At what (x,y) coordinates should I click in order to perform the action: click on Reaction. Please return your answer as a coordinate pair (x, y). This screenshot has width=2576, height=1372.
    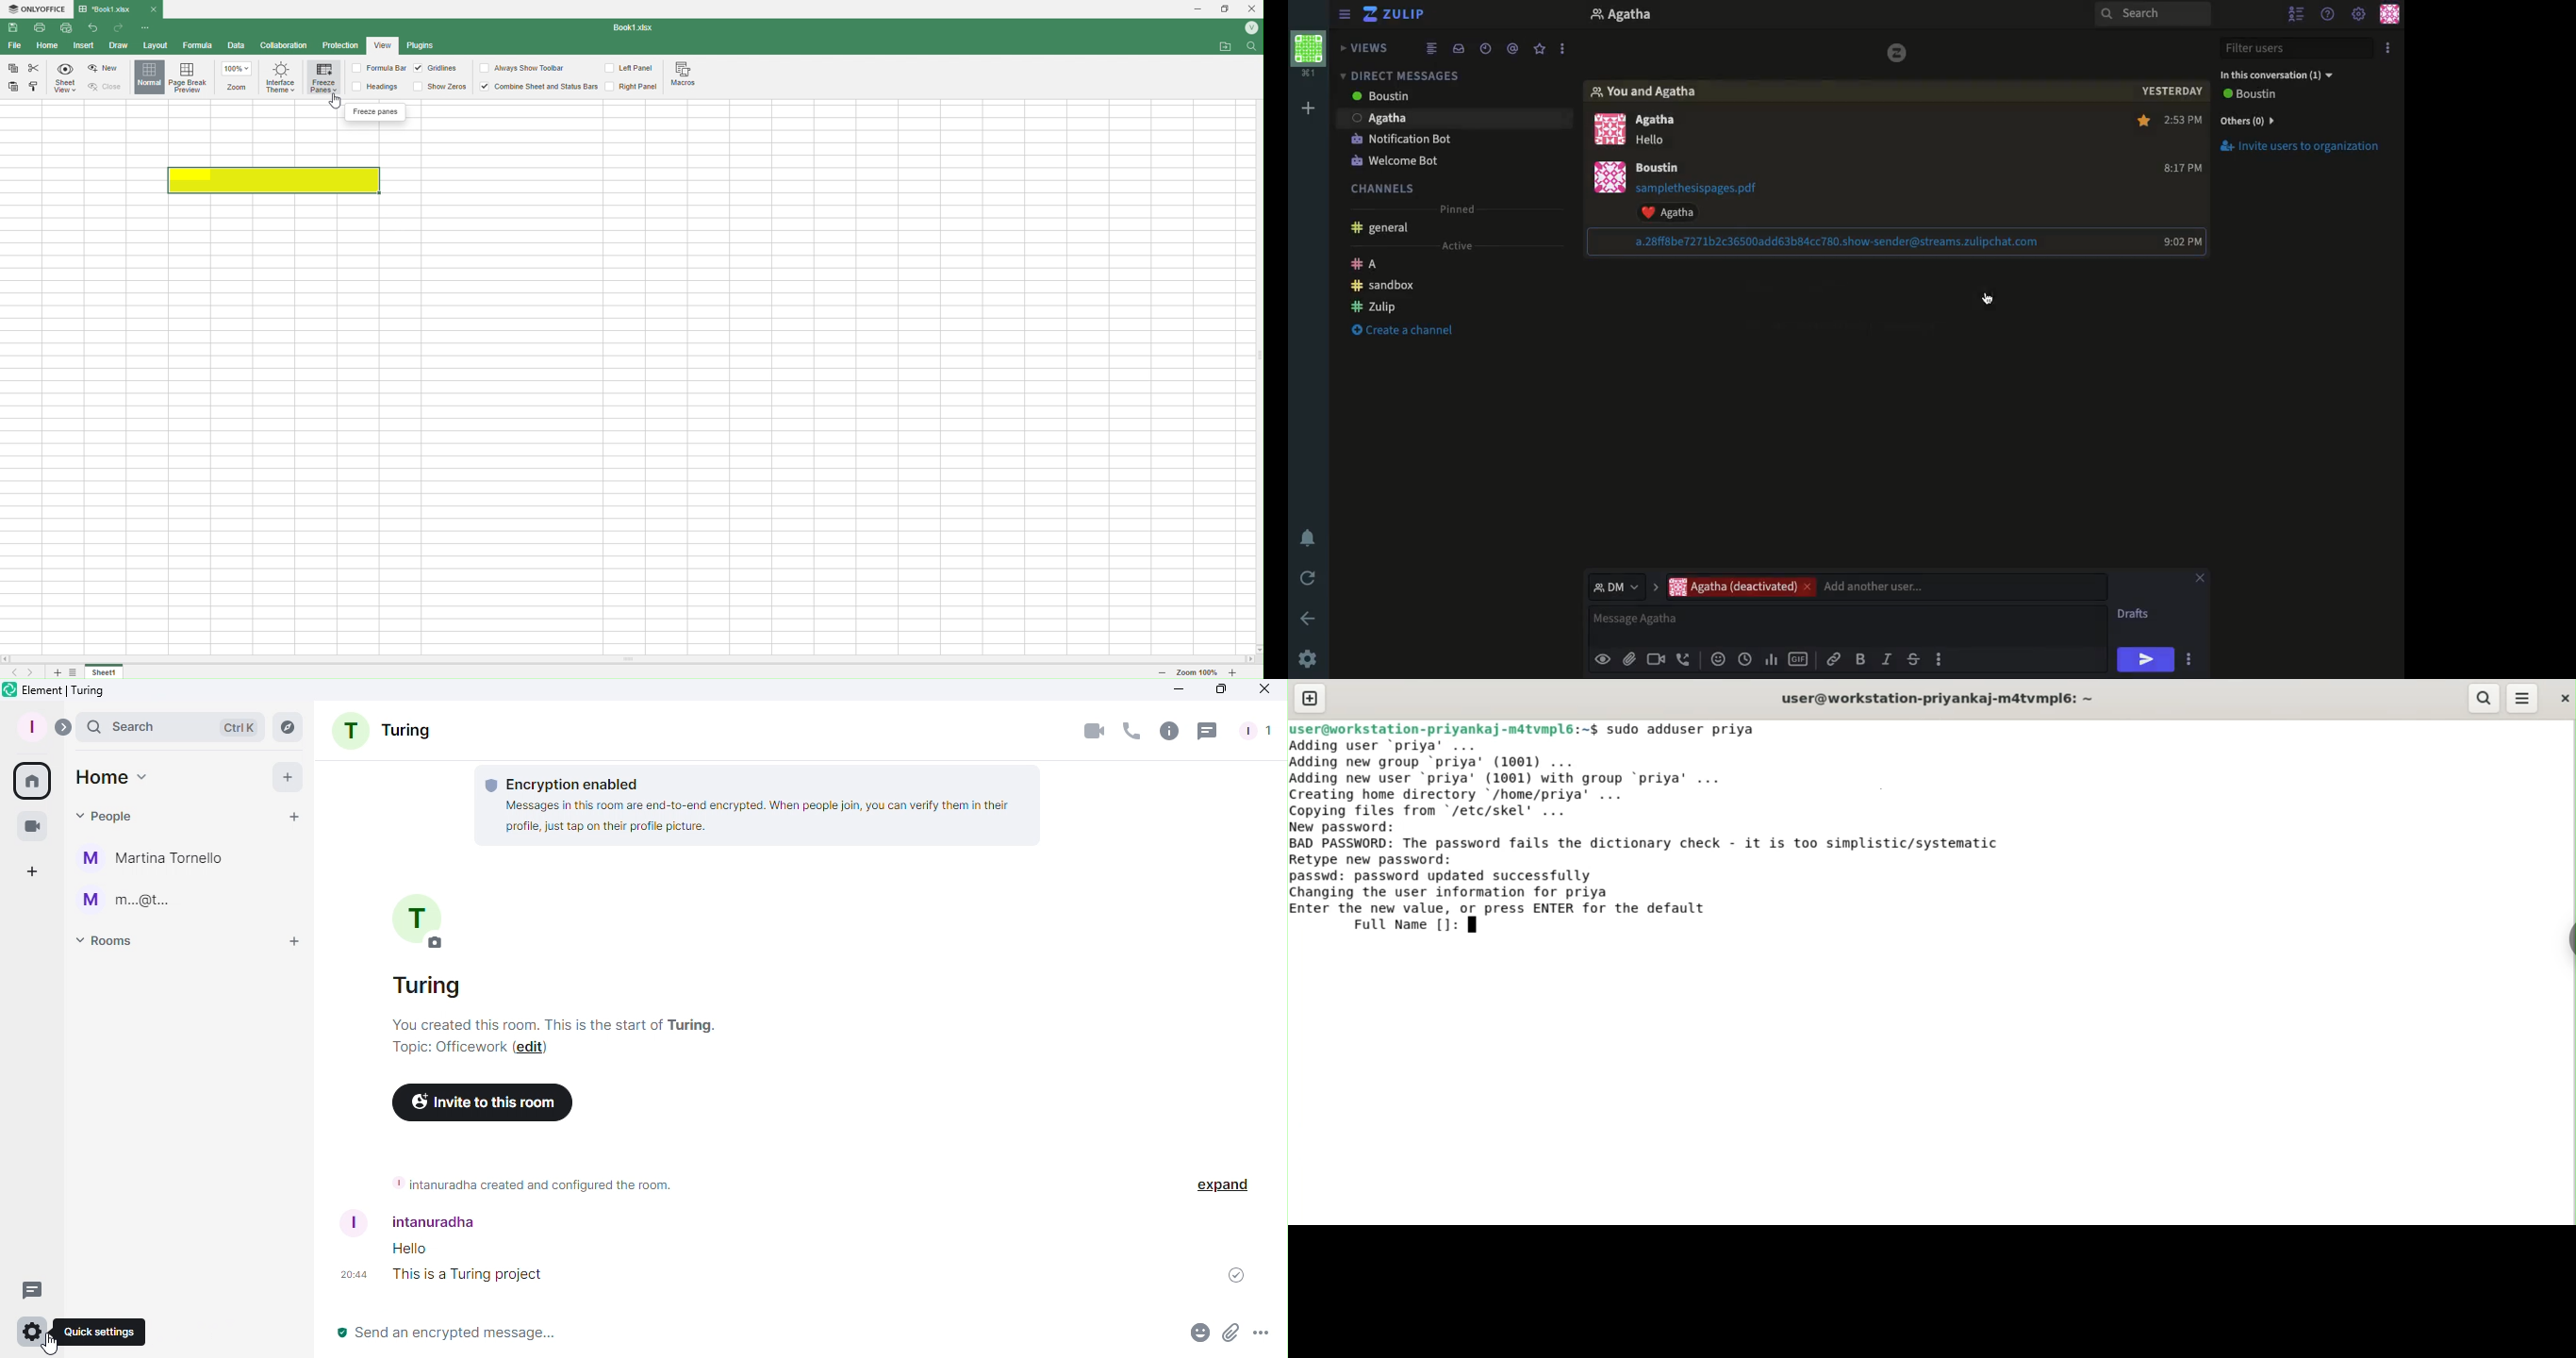
    Looking at the image, I should click on (1676, 212).